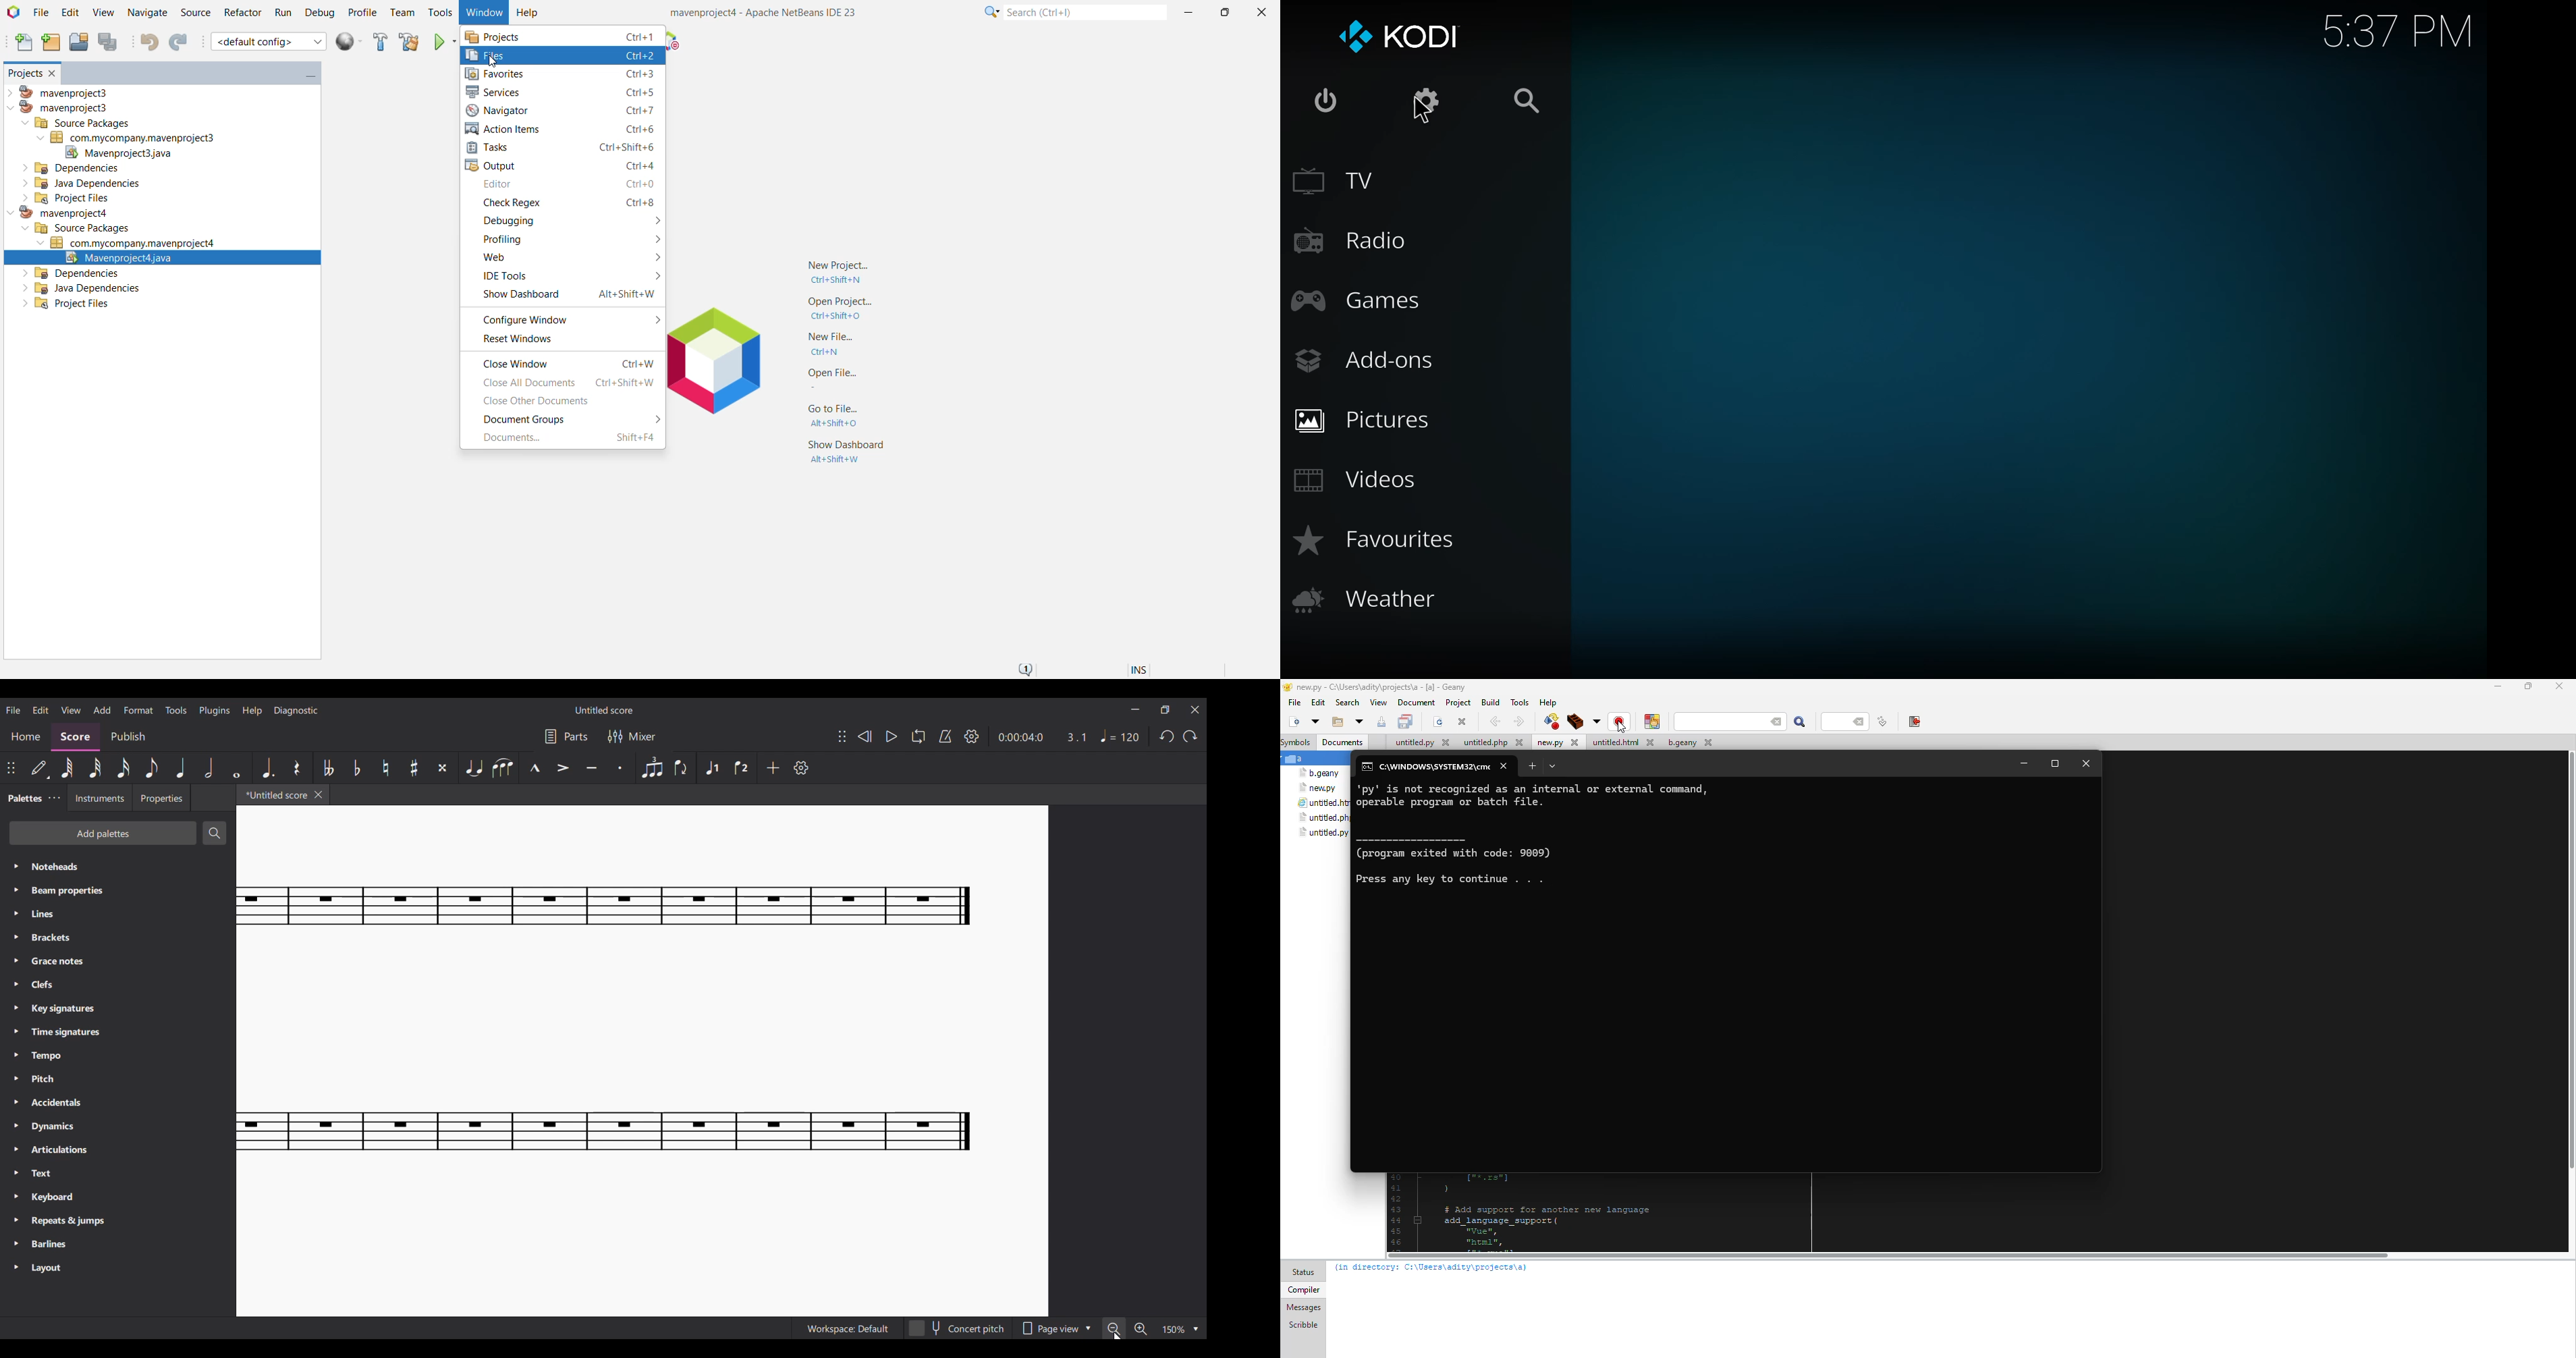  What do you see at coordinates (70, 710) in the screenshot?
I see `View menu` at bounding box center [70, 710].